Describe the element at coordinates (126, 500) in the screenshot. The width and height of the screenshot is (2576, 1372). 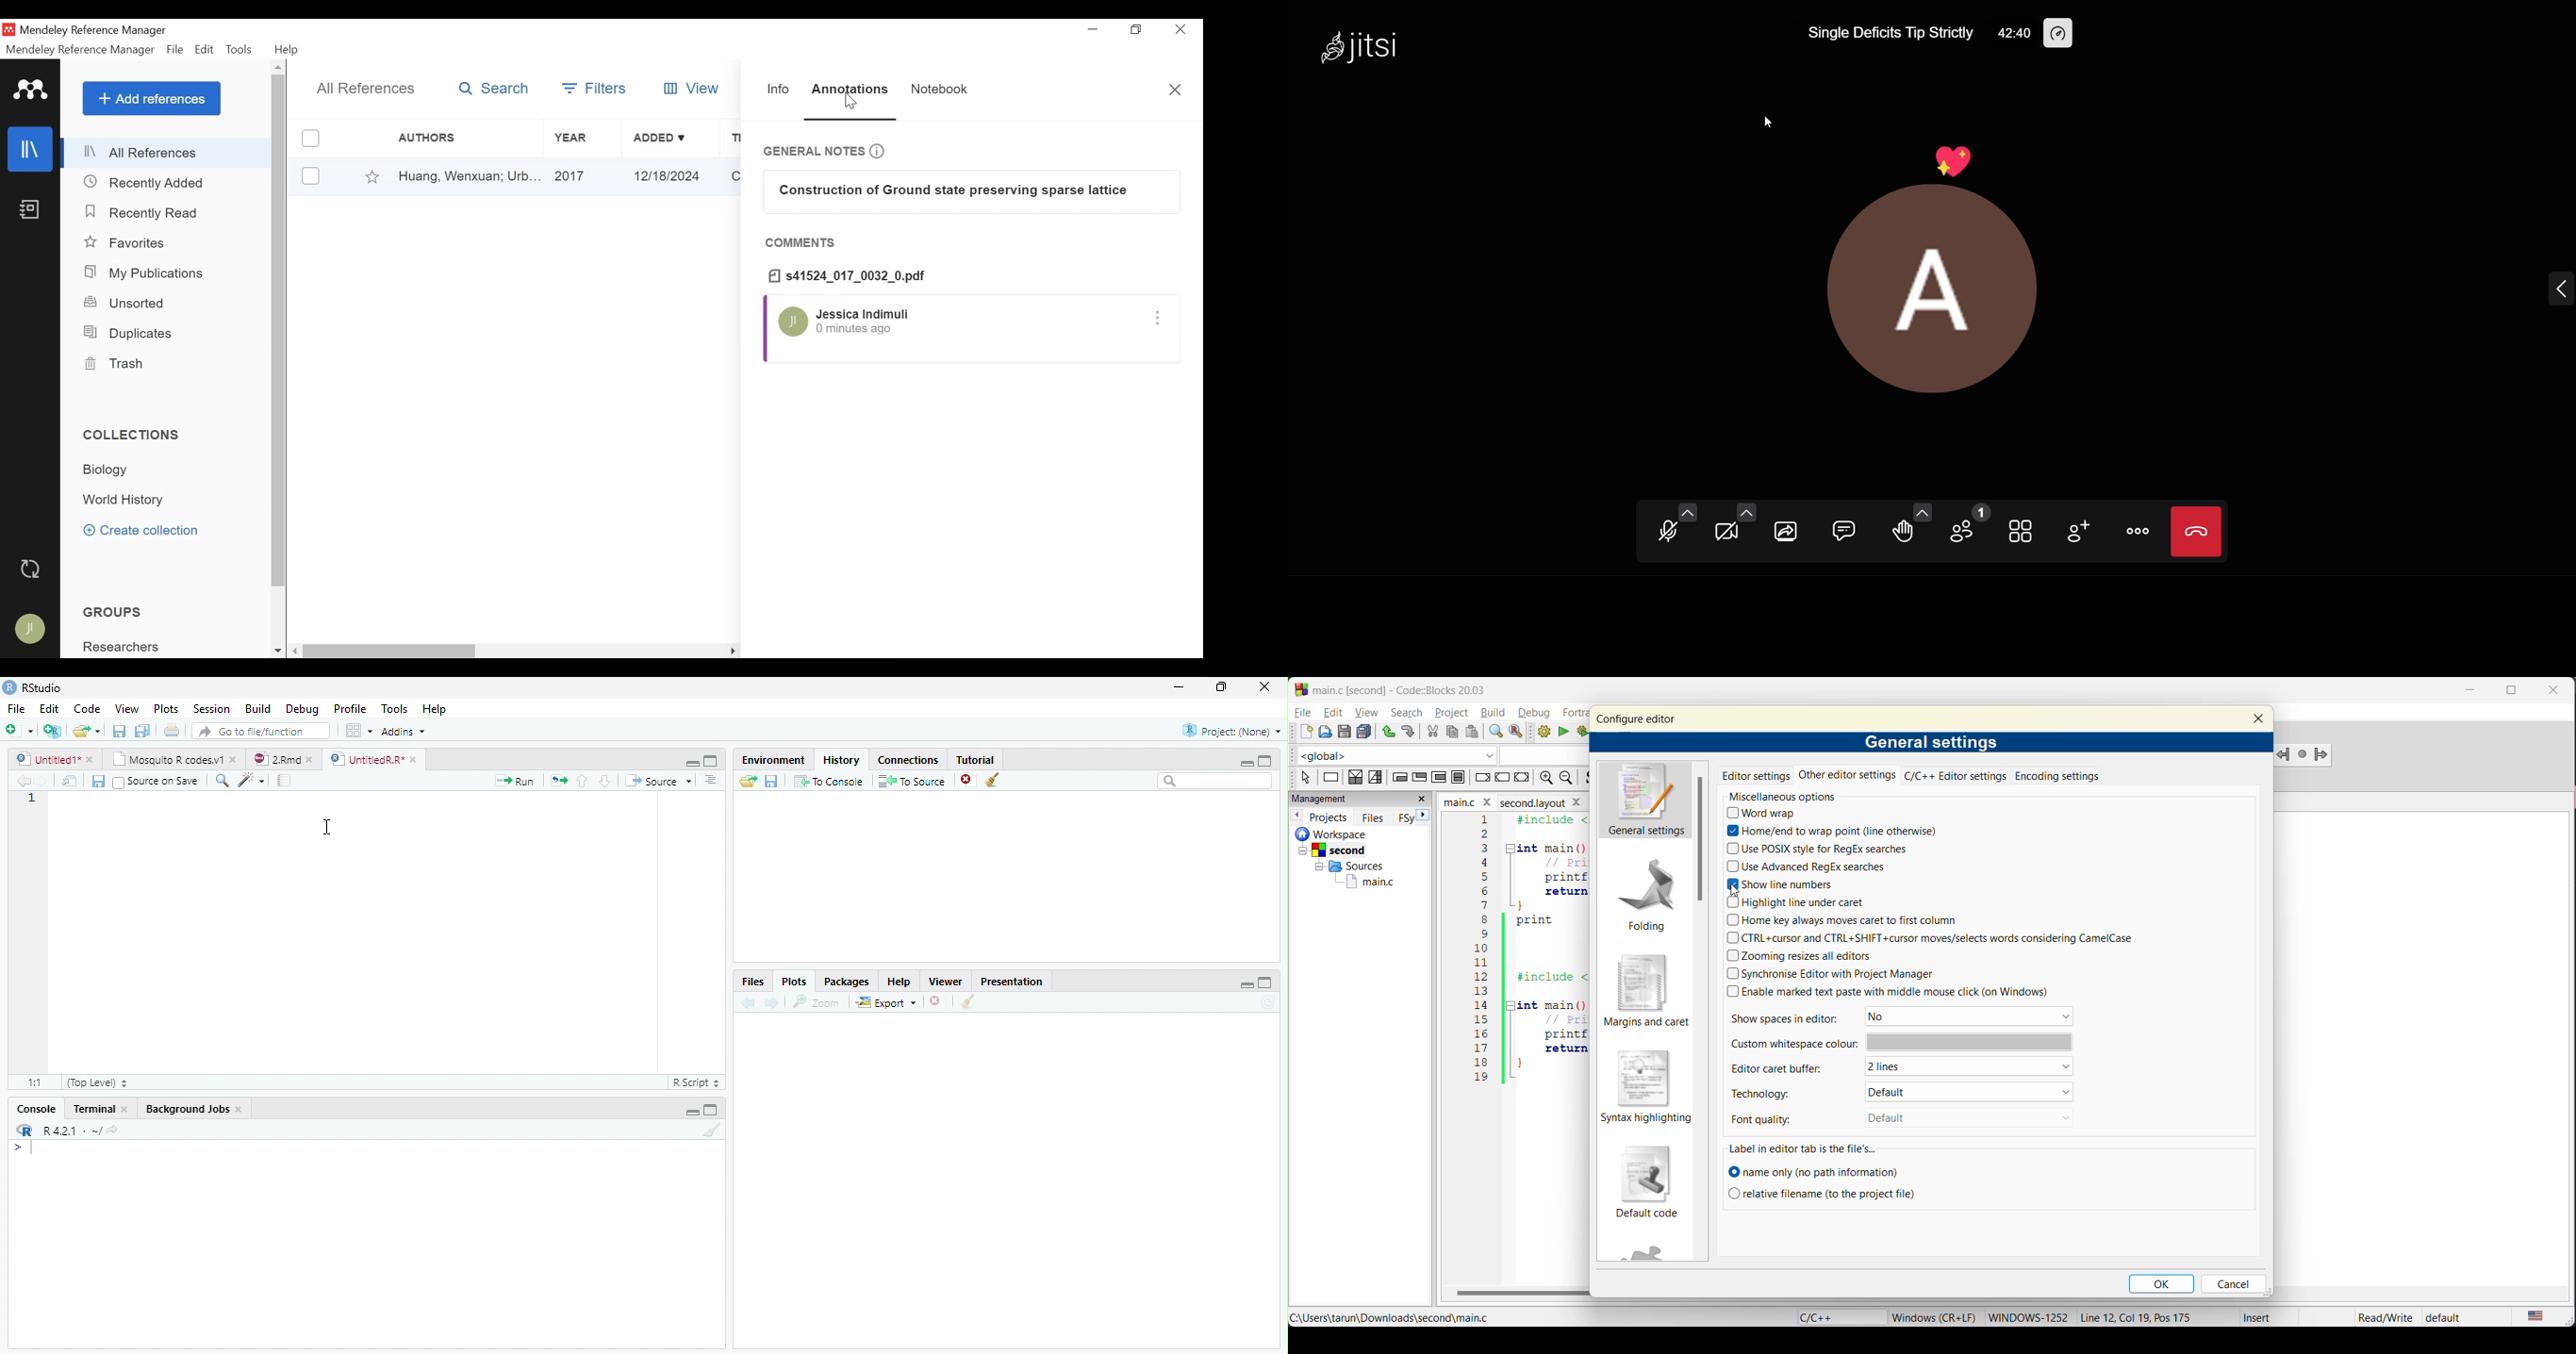
I see `world history` at that location.